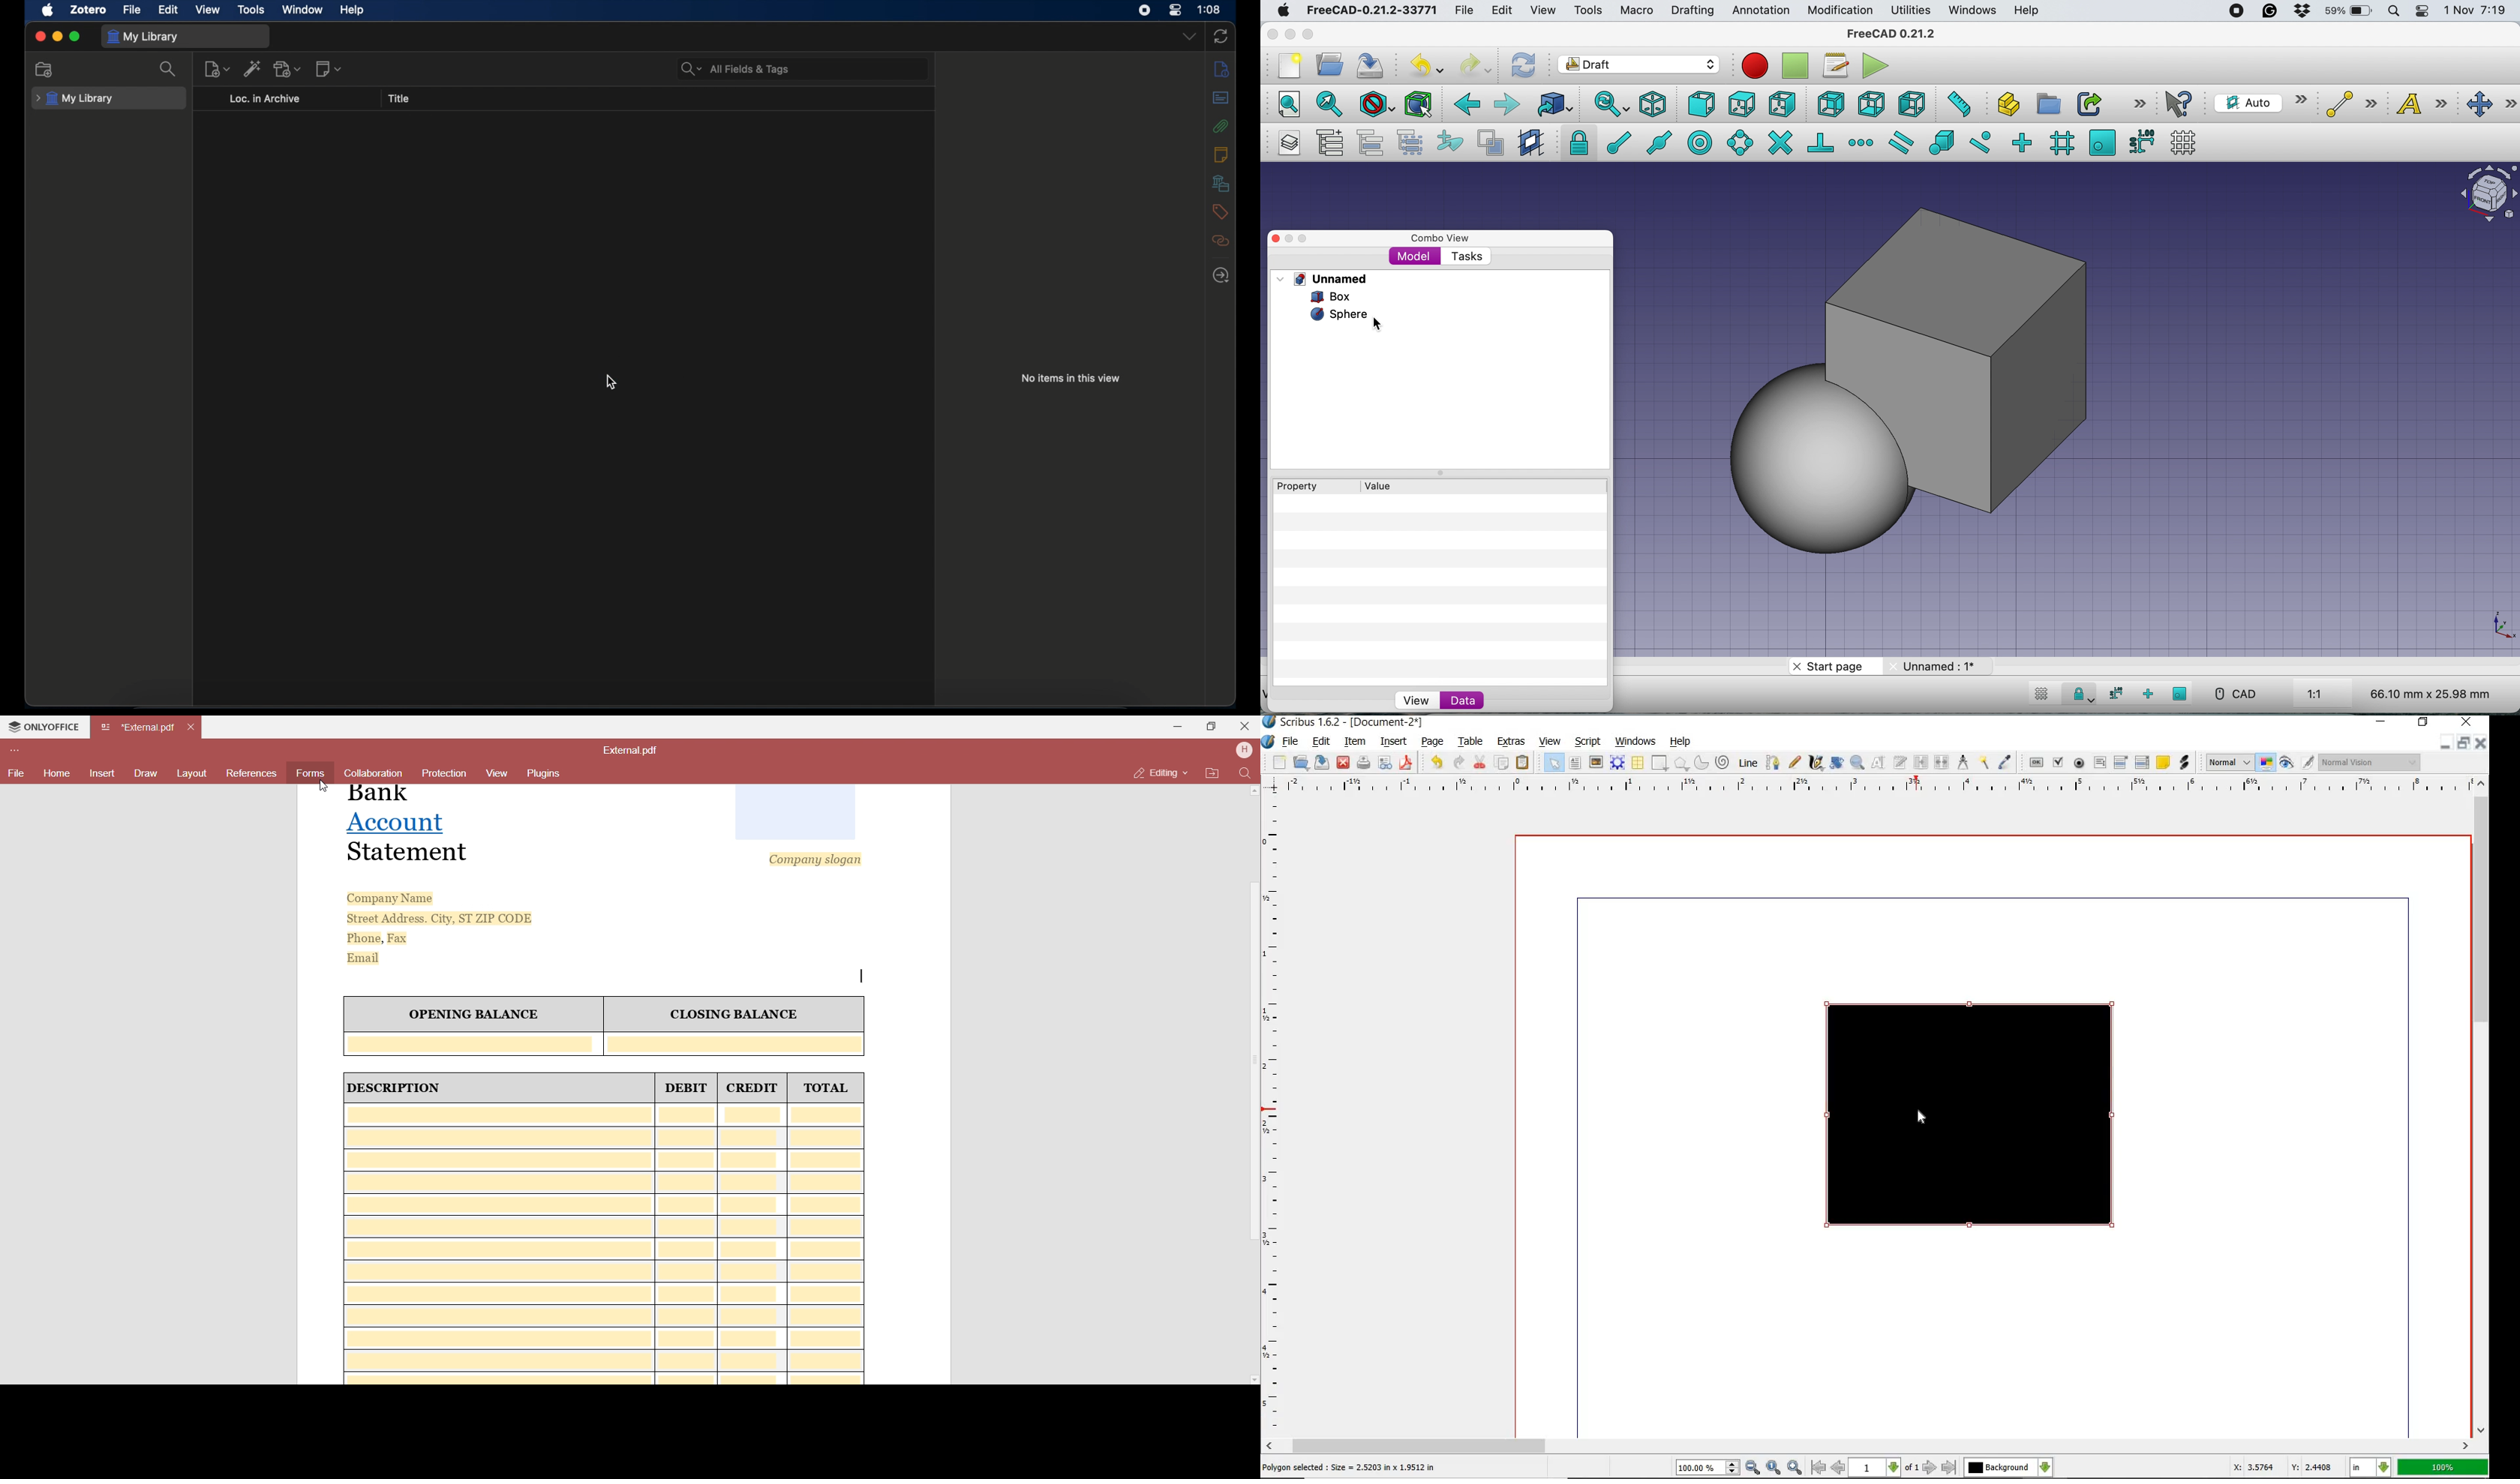  What do you see at coordinates (1273, 32) in the screenshot?
I see `close` at bounding box center [1273, 32].